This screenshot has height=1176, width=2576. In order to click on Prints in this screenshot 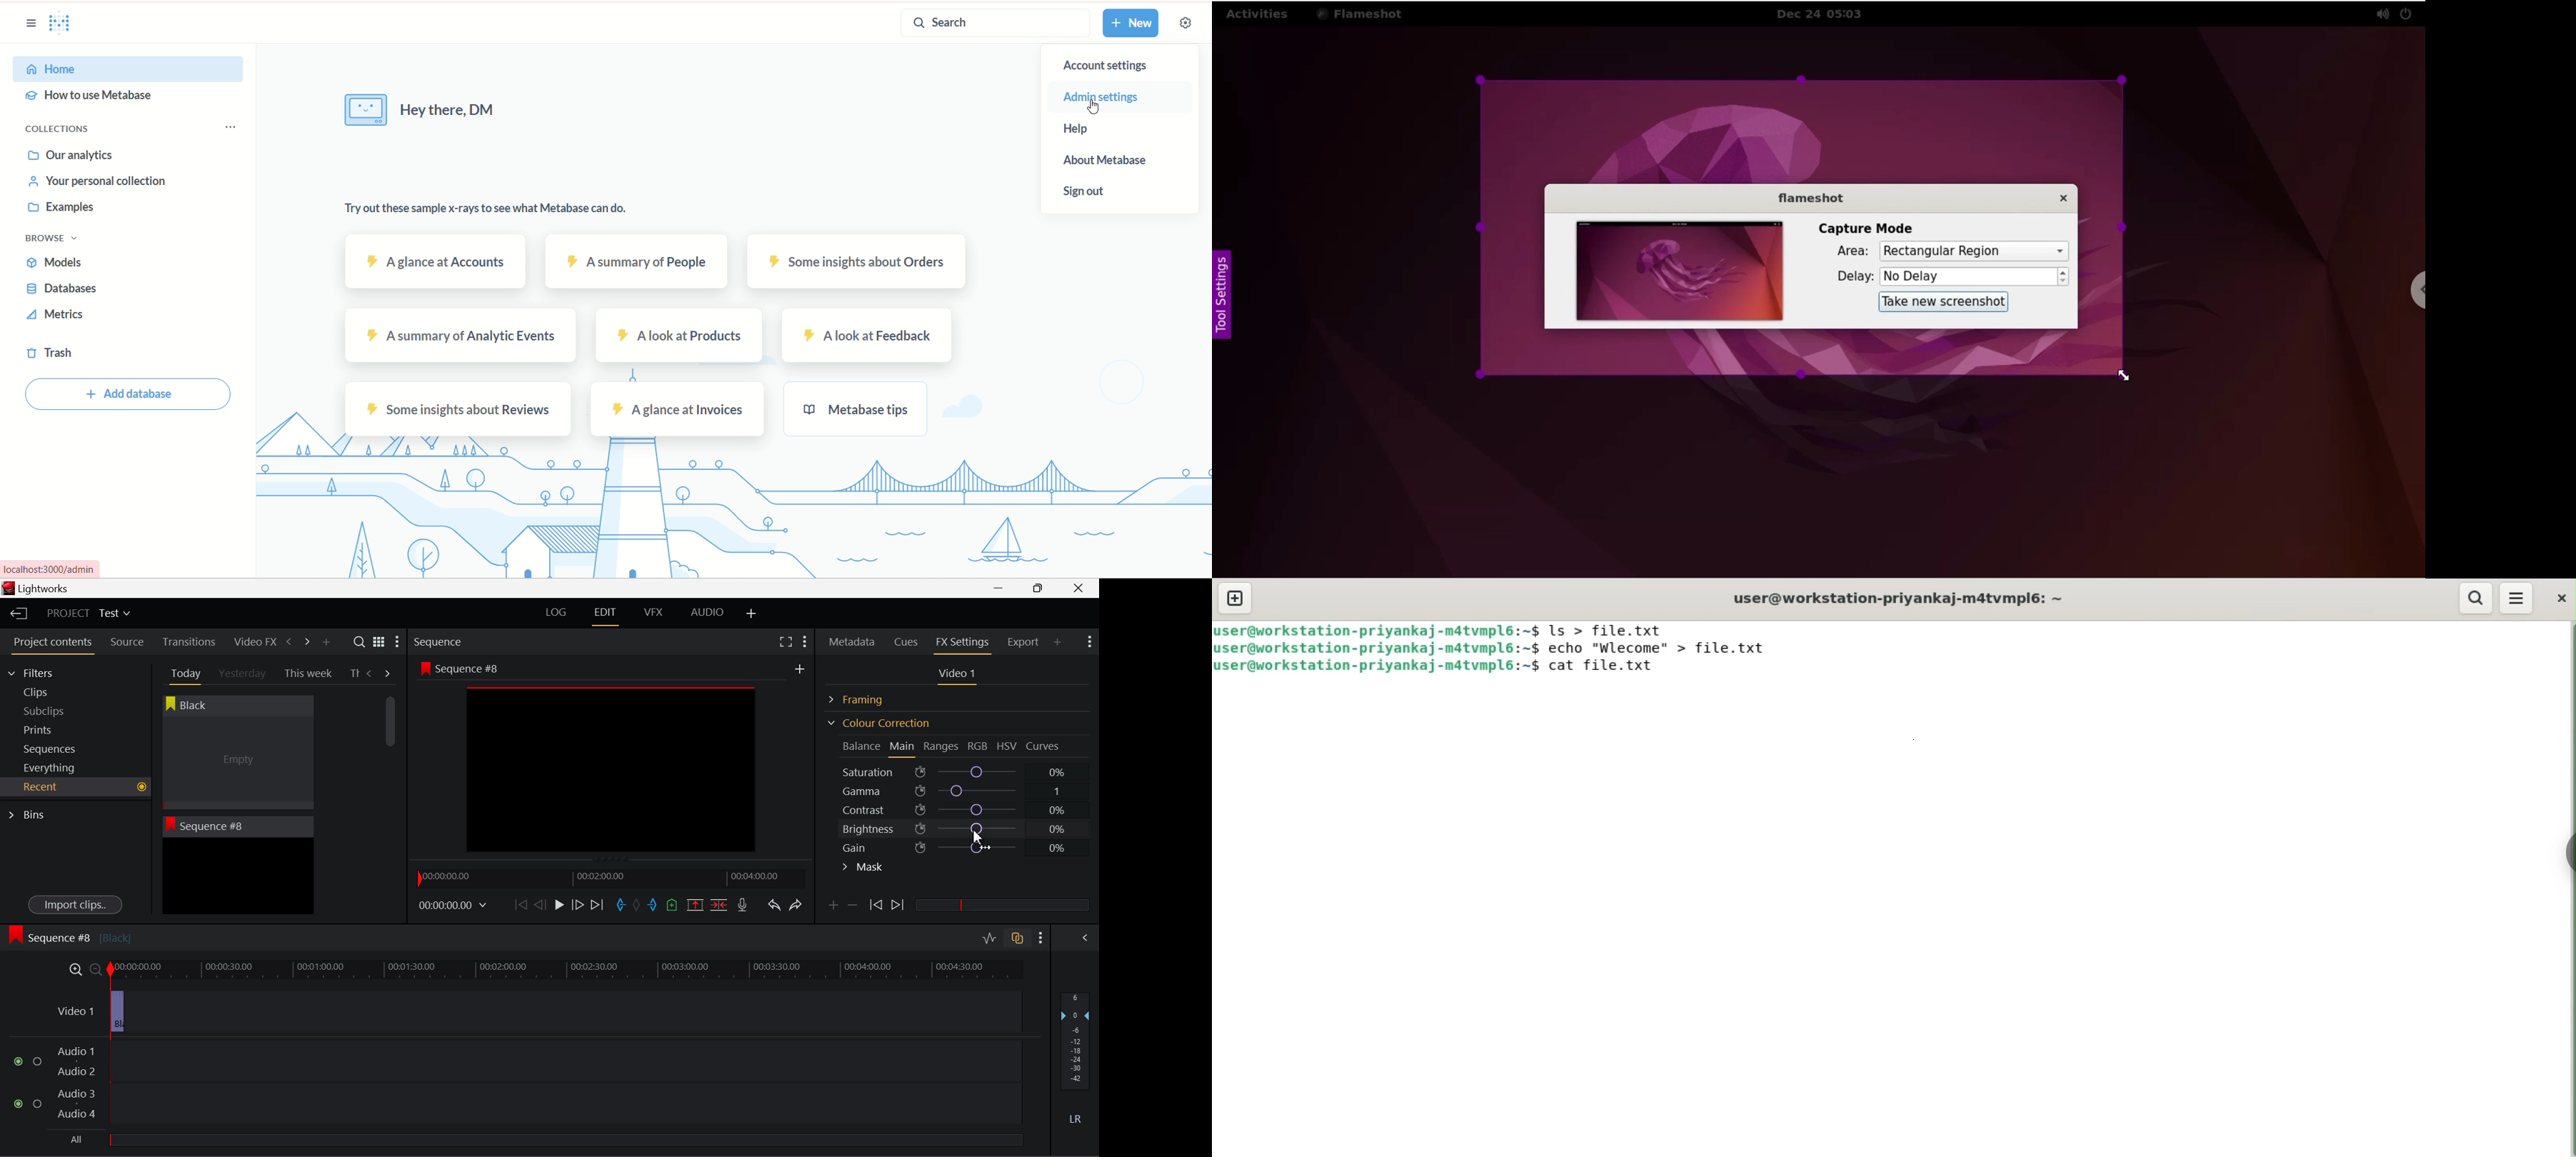, I will do `click(54, 727)`.